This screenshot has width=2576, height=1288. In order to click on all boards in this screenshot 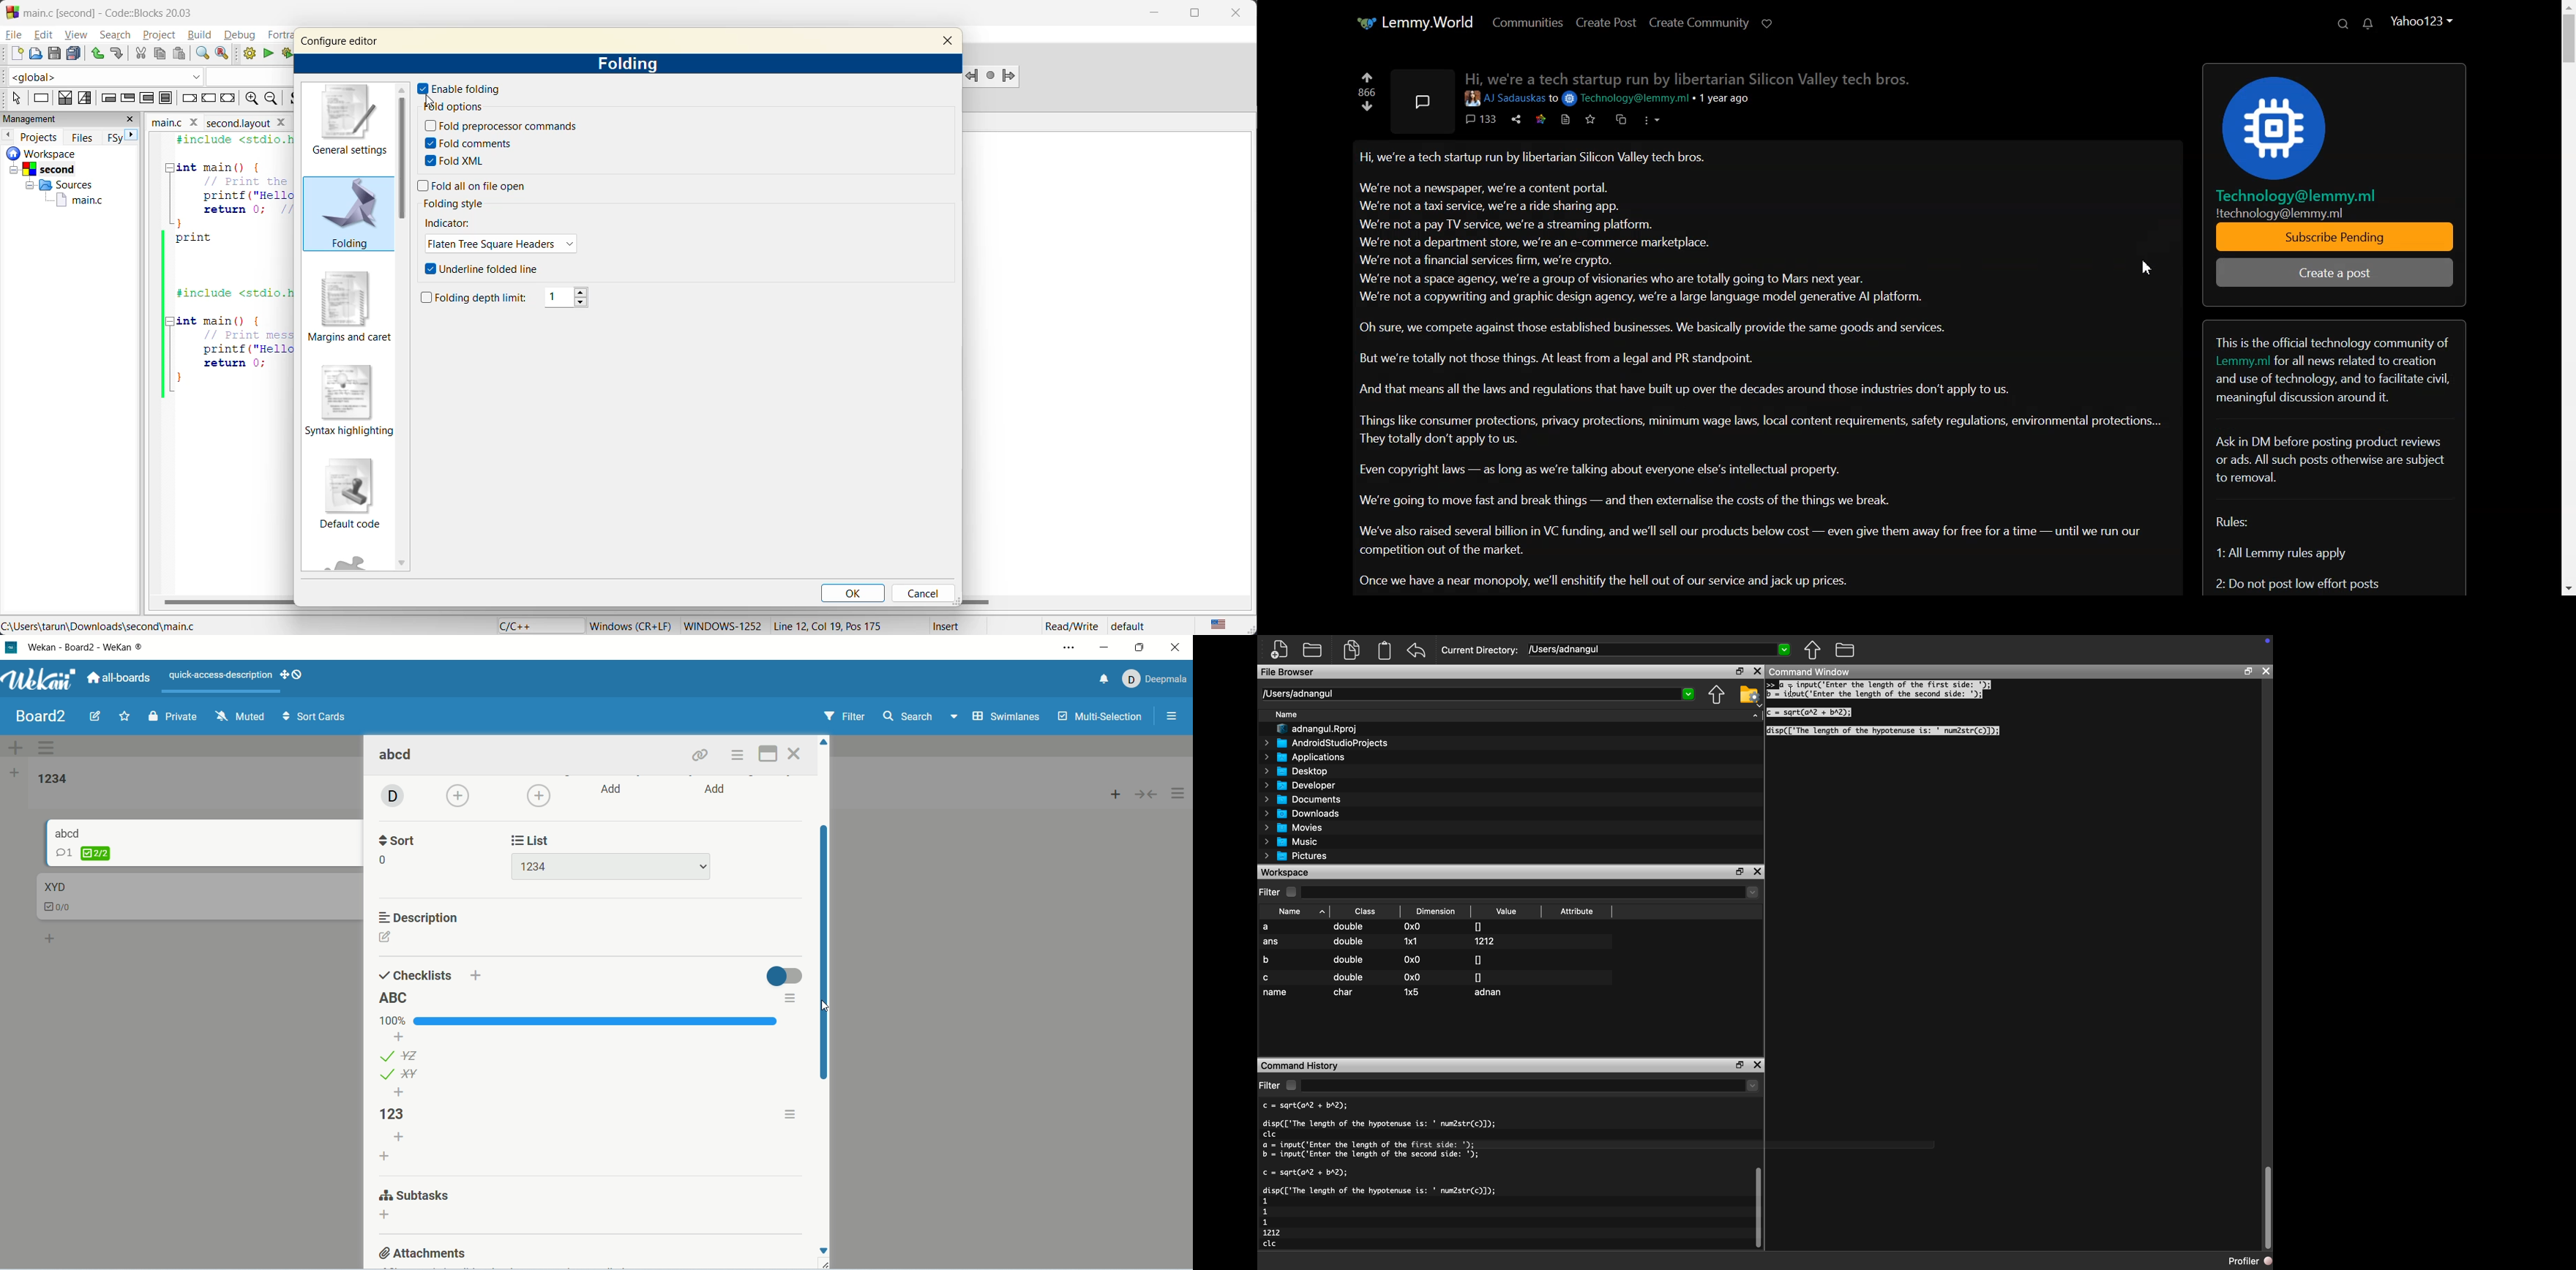, I will do `click(122, 678)`.